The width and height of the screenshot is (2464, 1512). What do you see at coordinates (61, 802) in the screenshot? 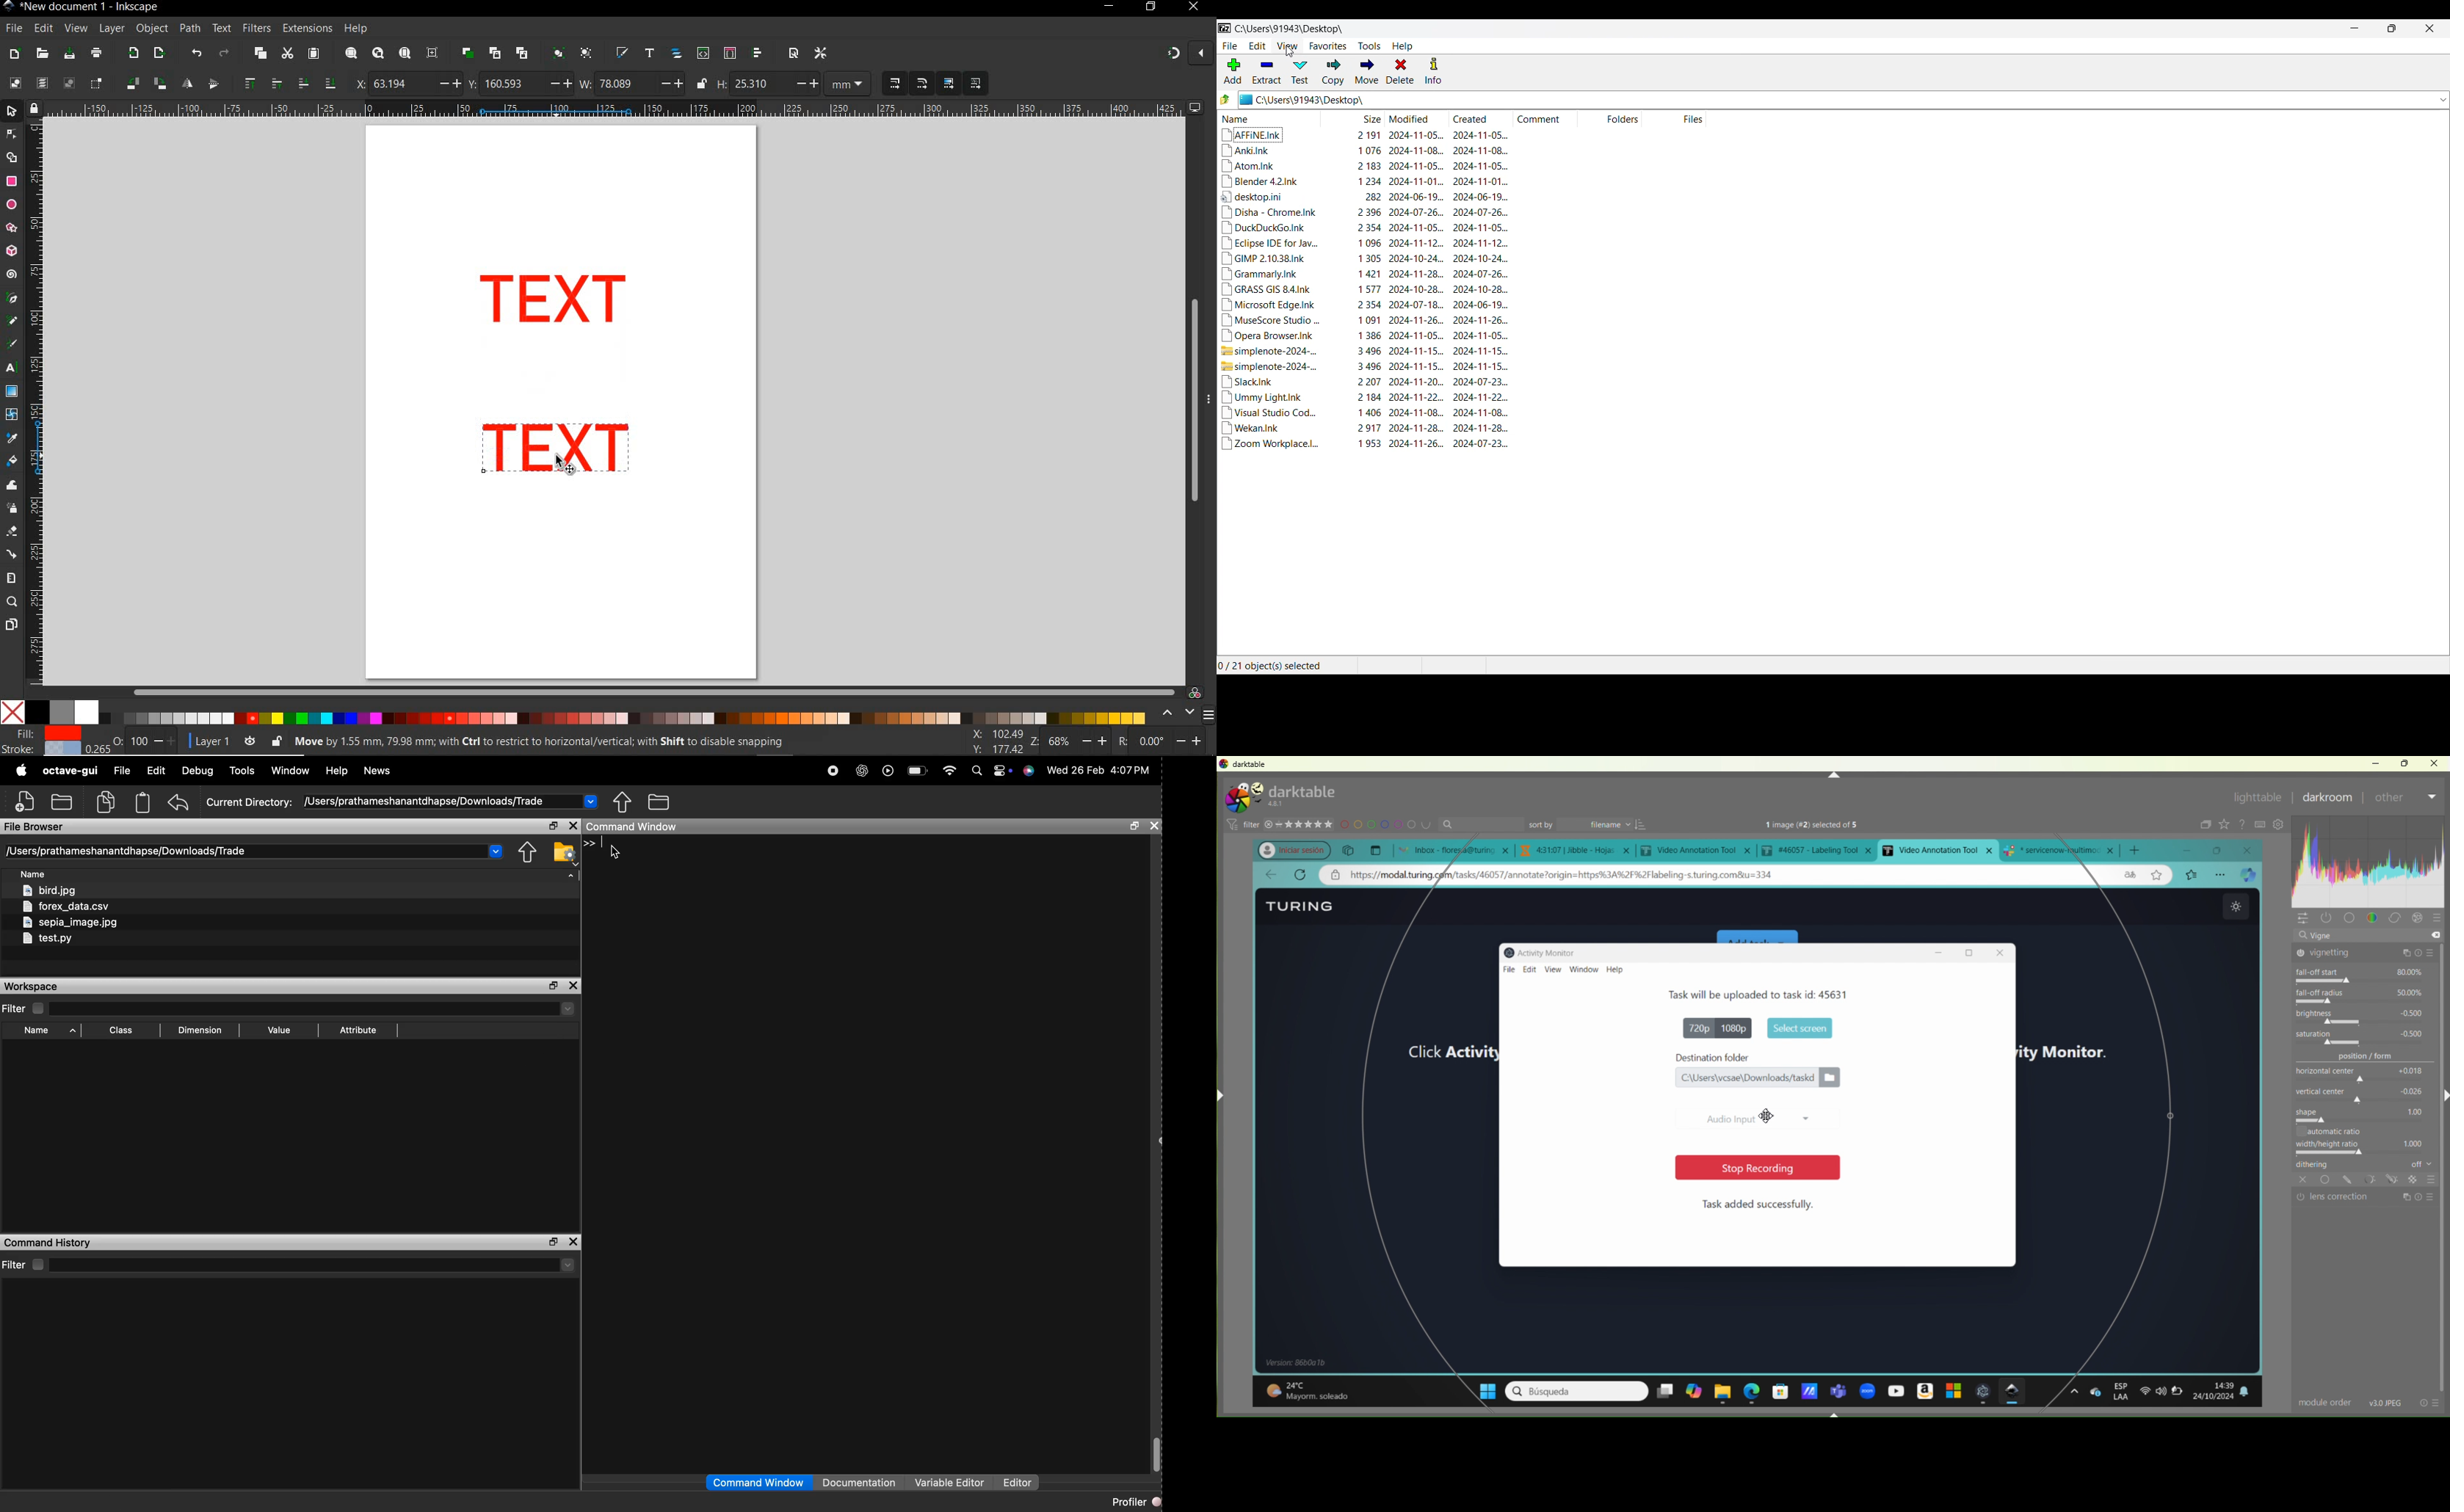
I see `add folder` at bounding box center [61, 802].